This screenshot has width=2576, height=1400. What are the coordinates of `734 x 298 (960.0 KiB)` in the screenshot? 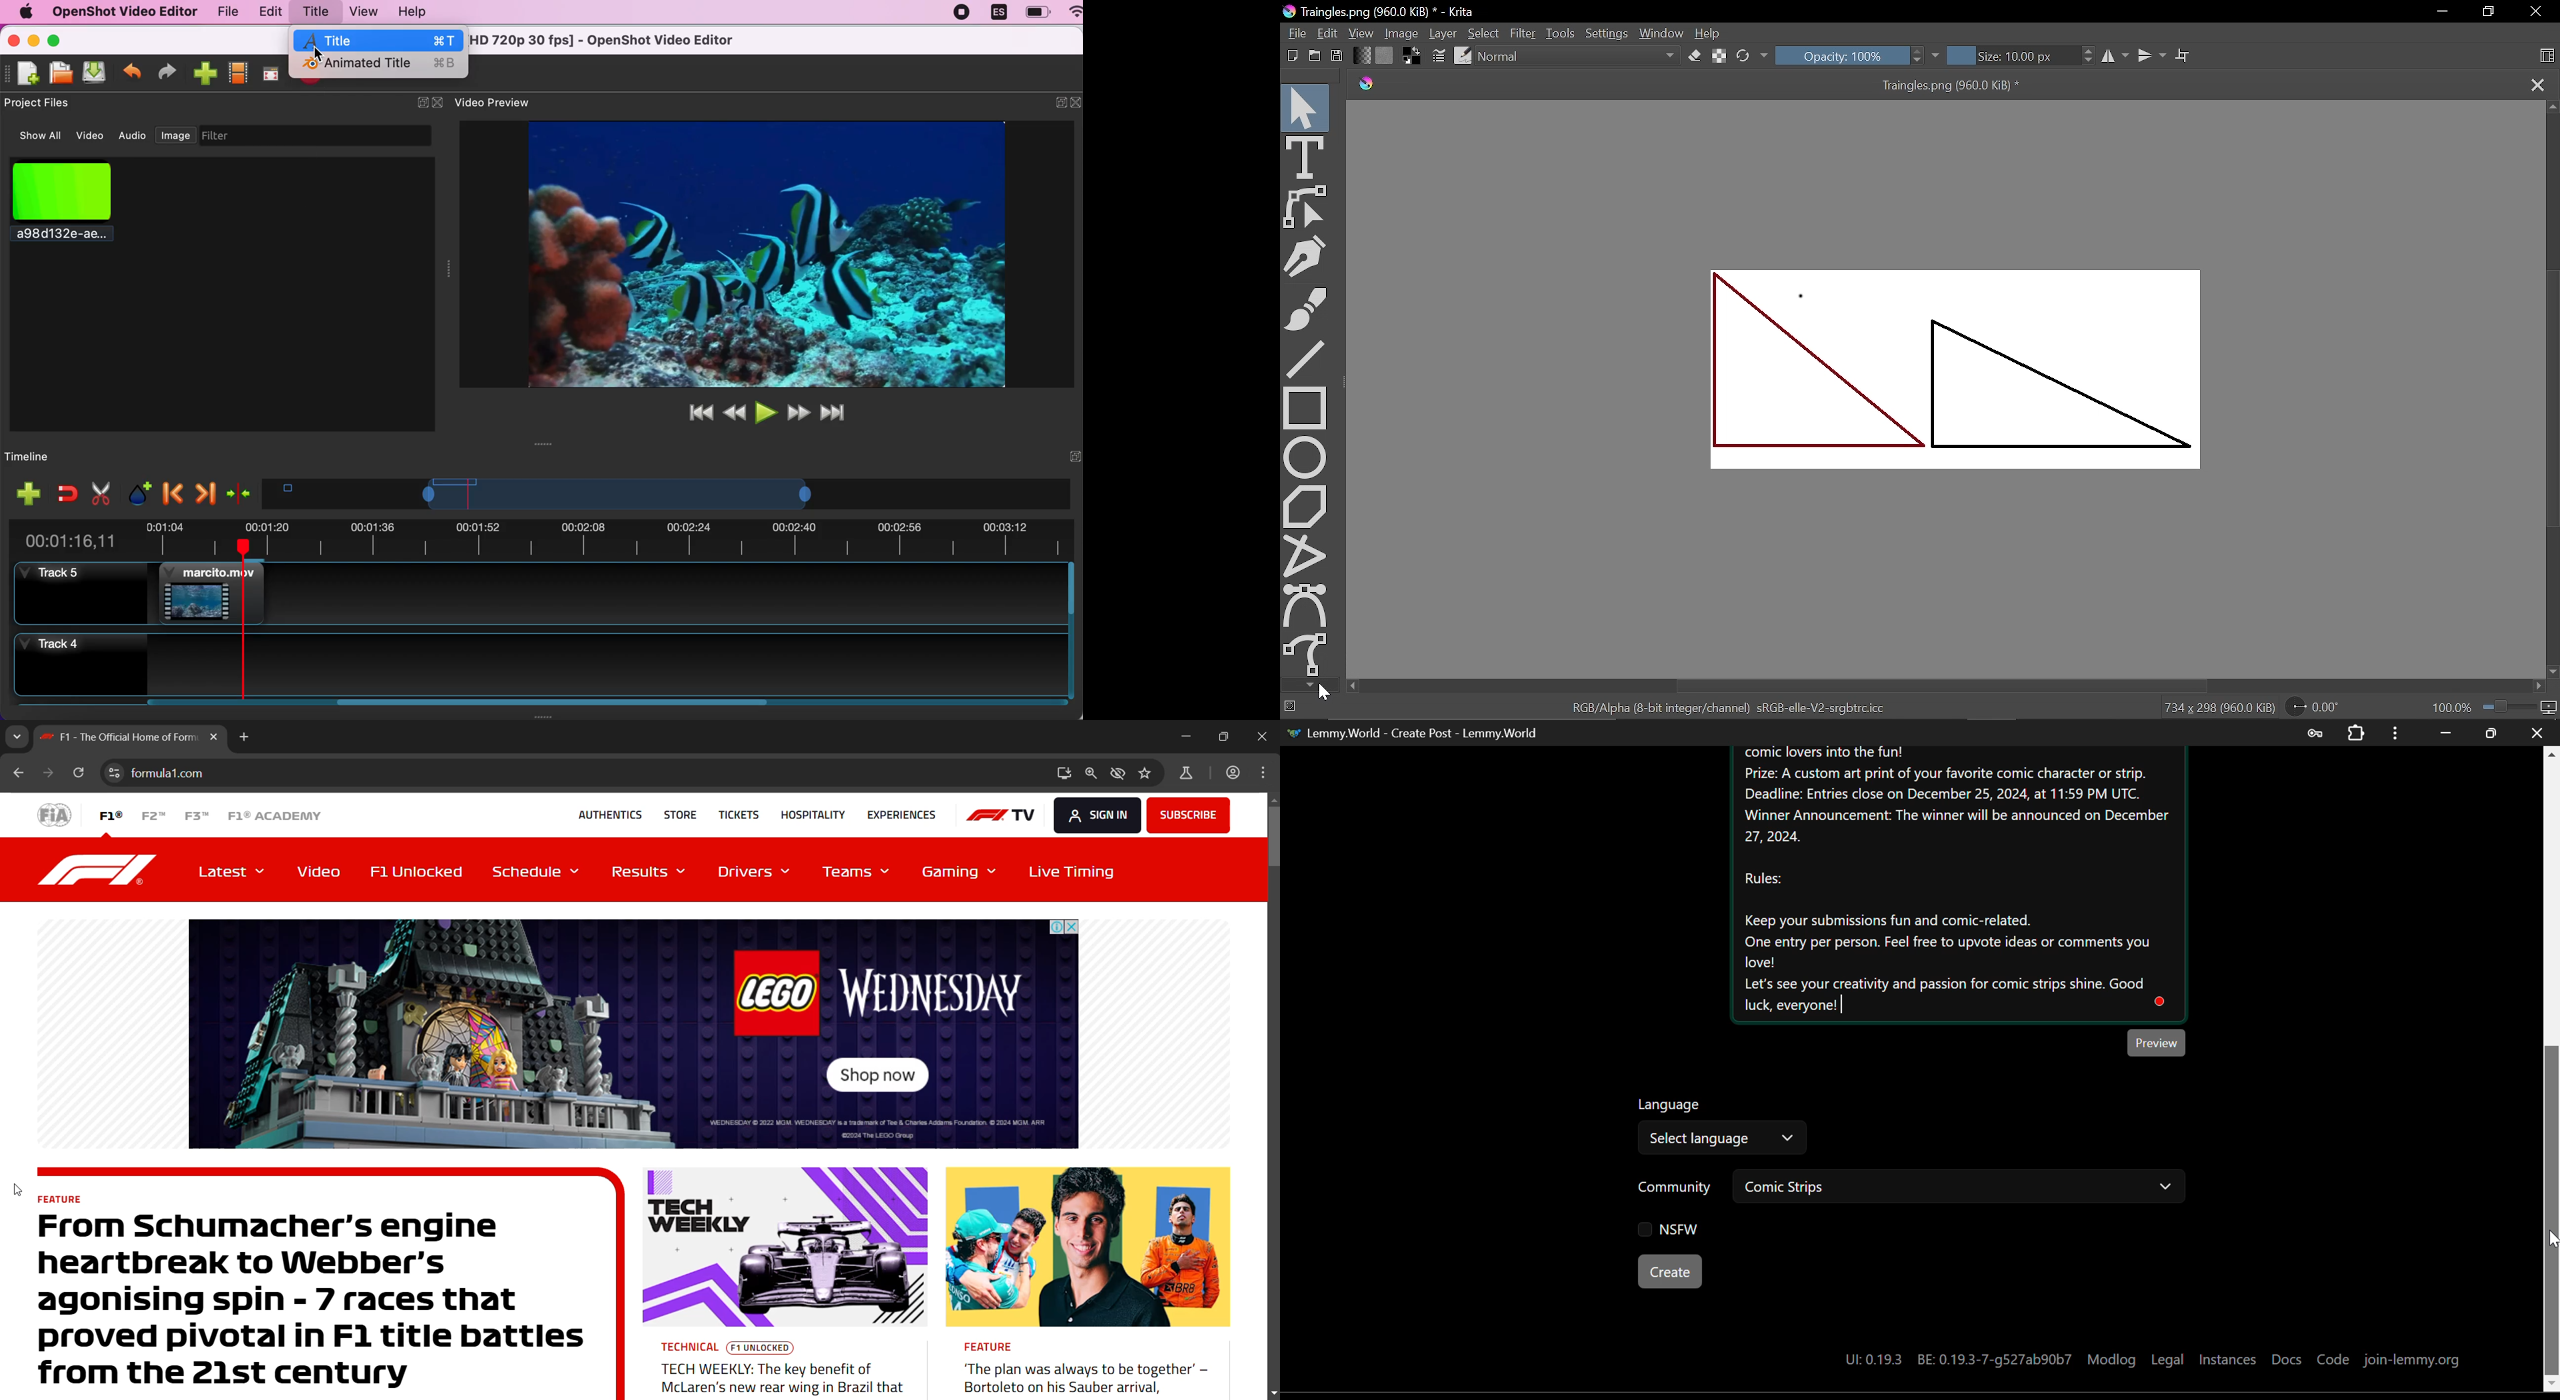 It's located at (2218, 708).